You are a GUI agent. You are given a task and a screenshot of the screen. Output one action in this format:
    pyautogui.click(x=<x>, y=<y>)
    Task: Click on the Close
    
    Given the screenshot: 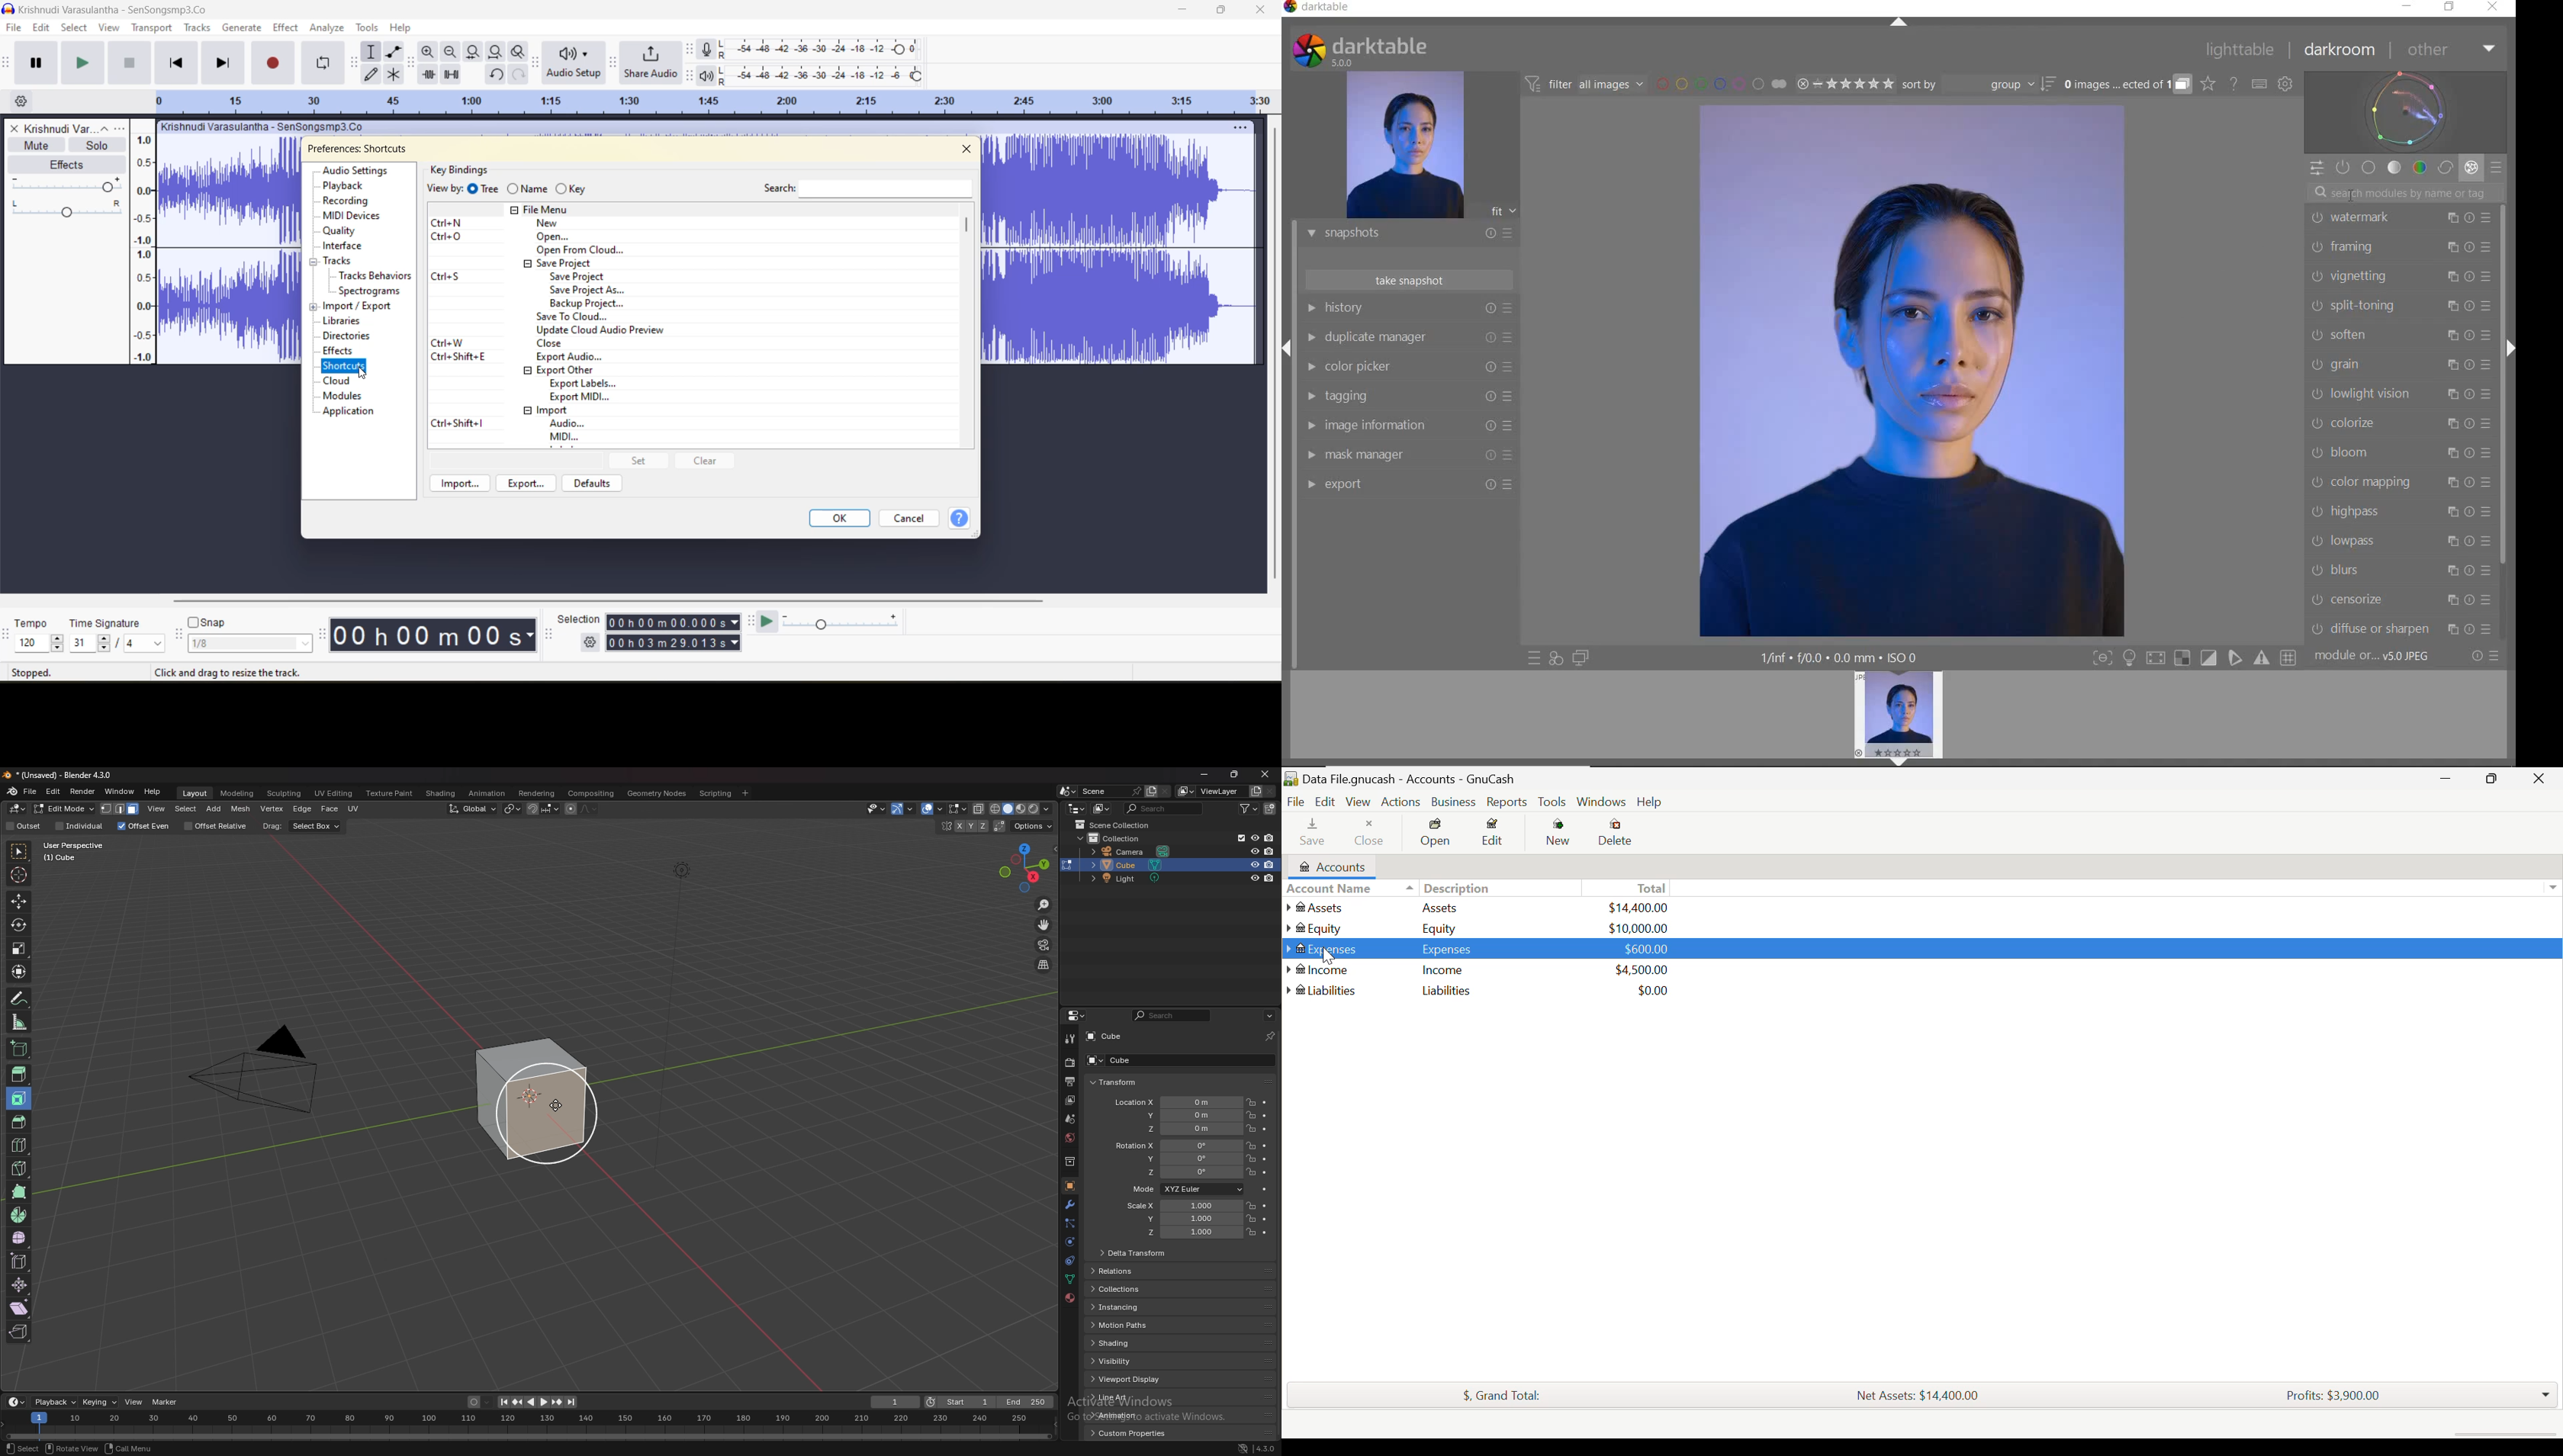 What is the action you would take?
    pyautogui.click(x=964, y=154)
    